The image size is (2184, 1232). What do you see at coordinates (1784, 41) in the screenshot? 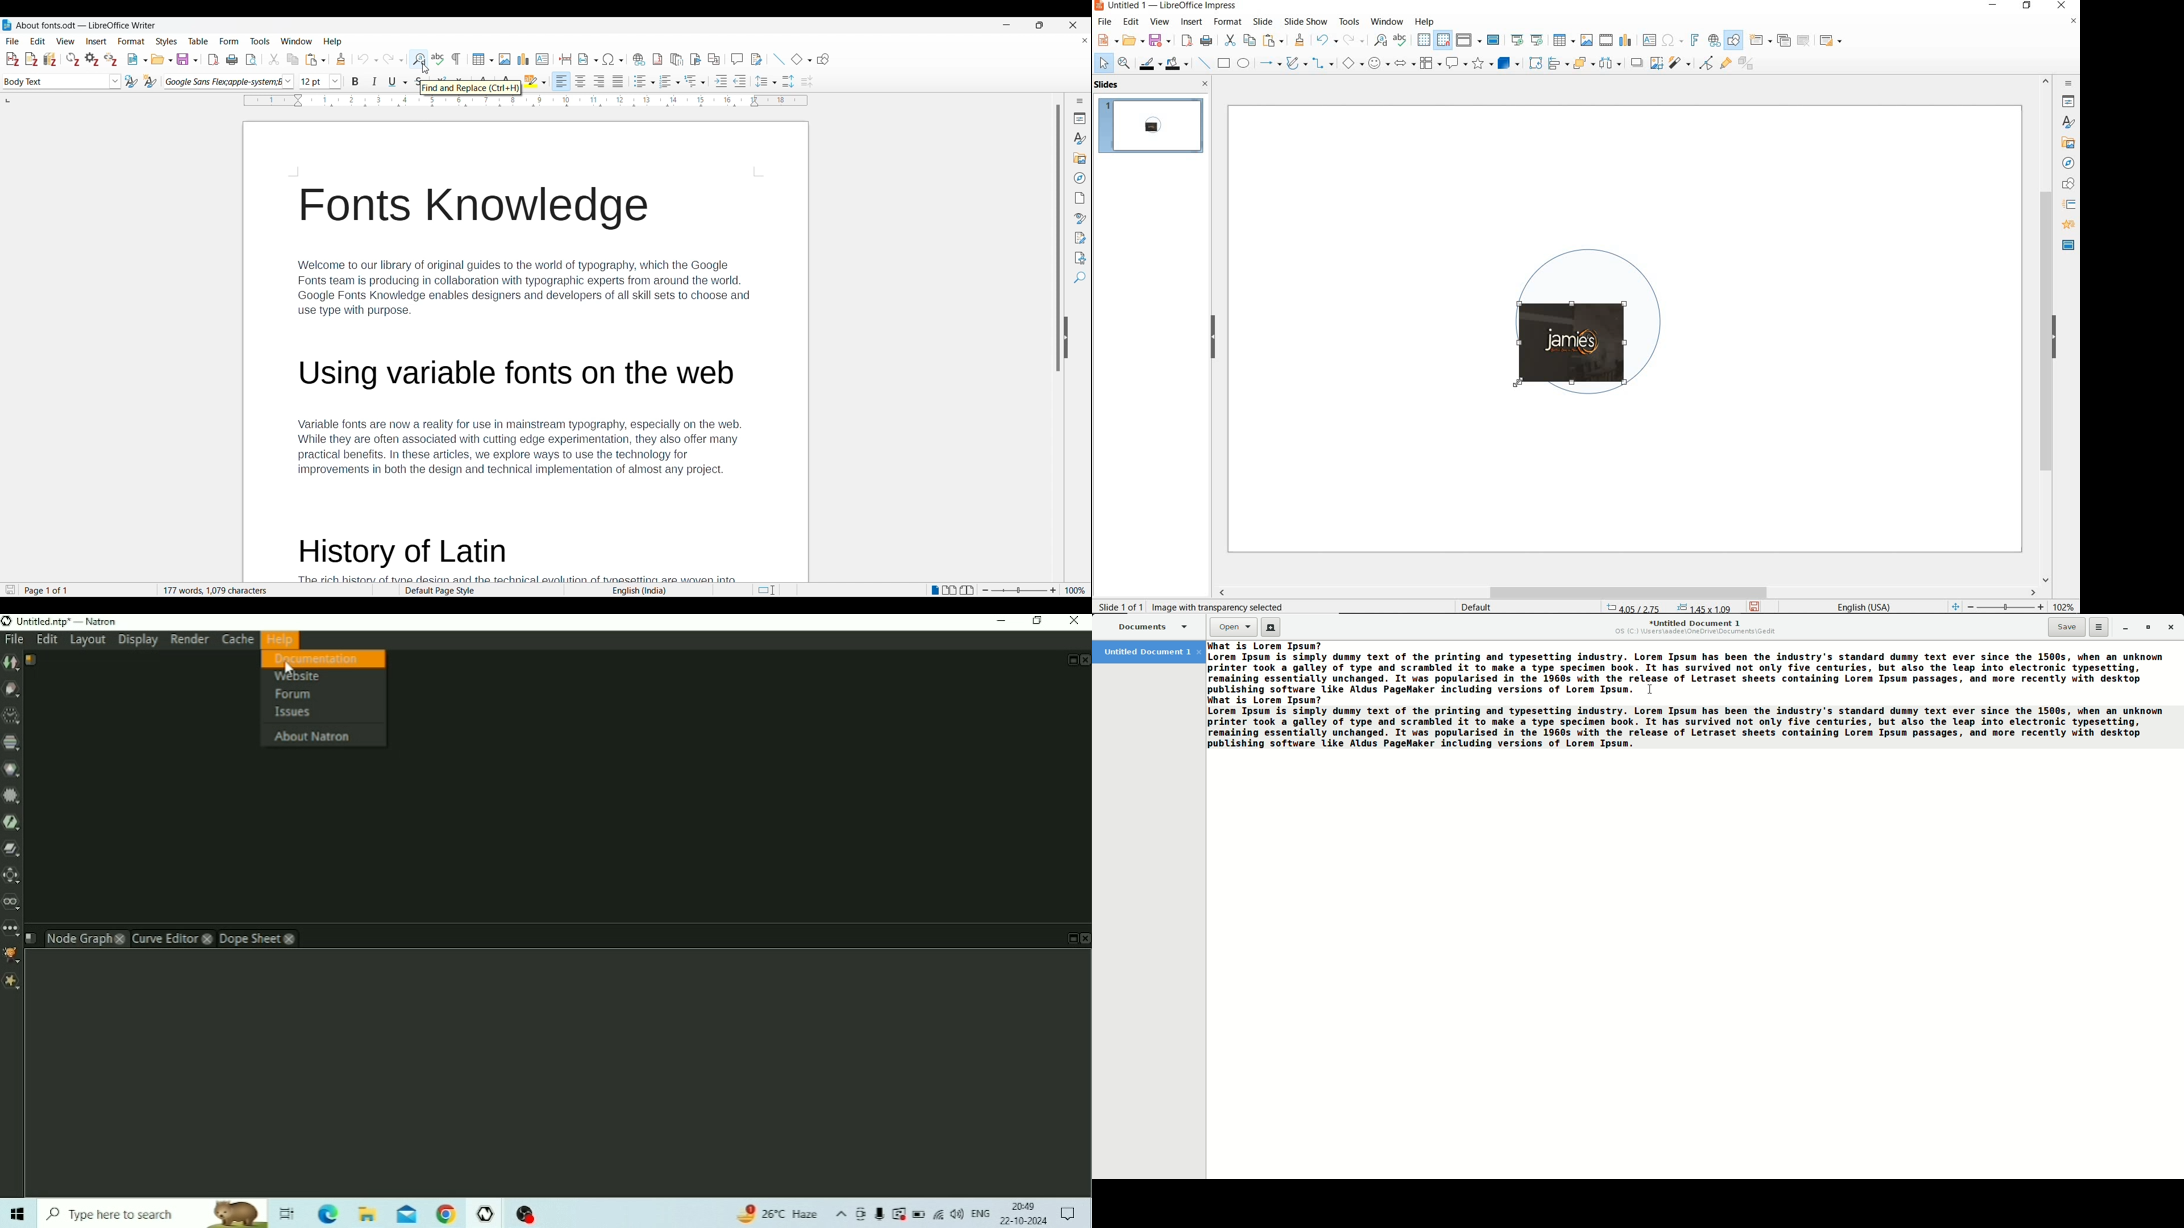
I see `duplicate slide` at bounding box center [1784, 41].